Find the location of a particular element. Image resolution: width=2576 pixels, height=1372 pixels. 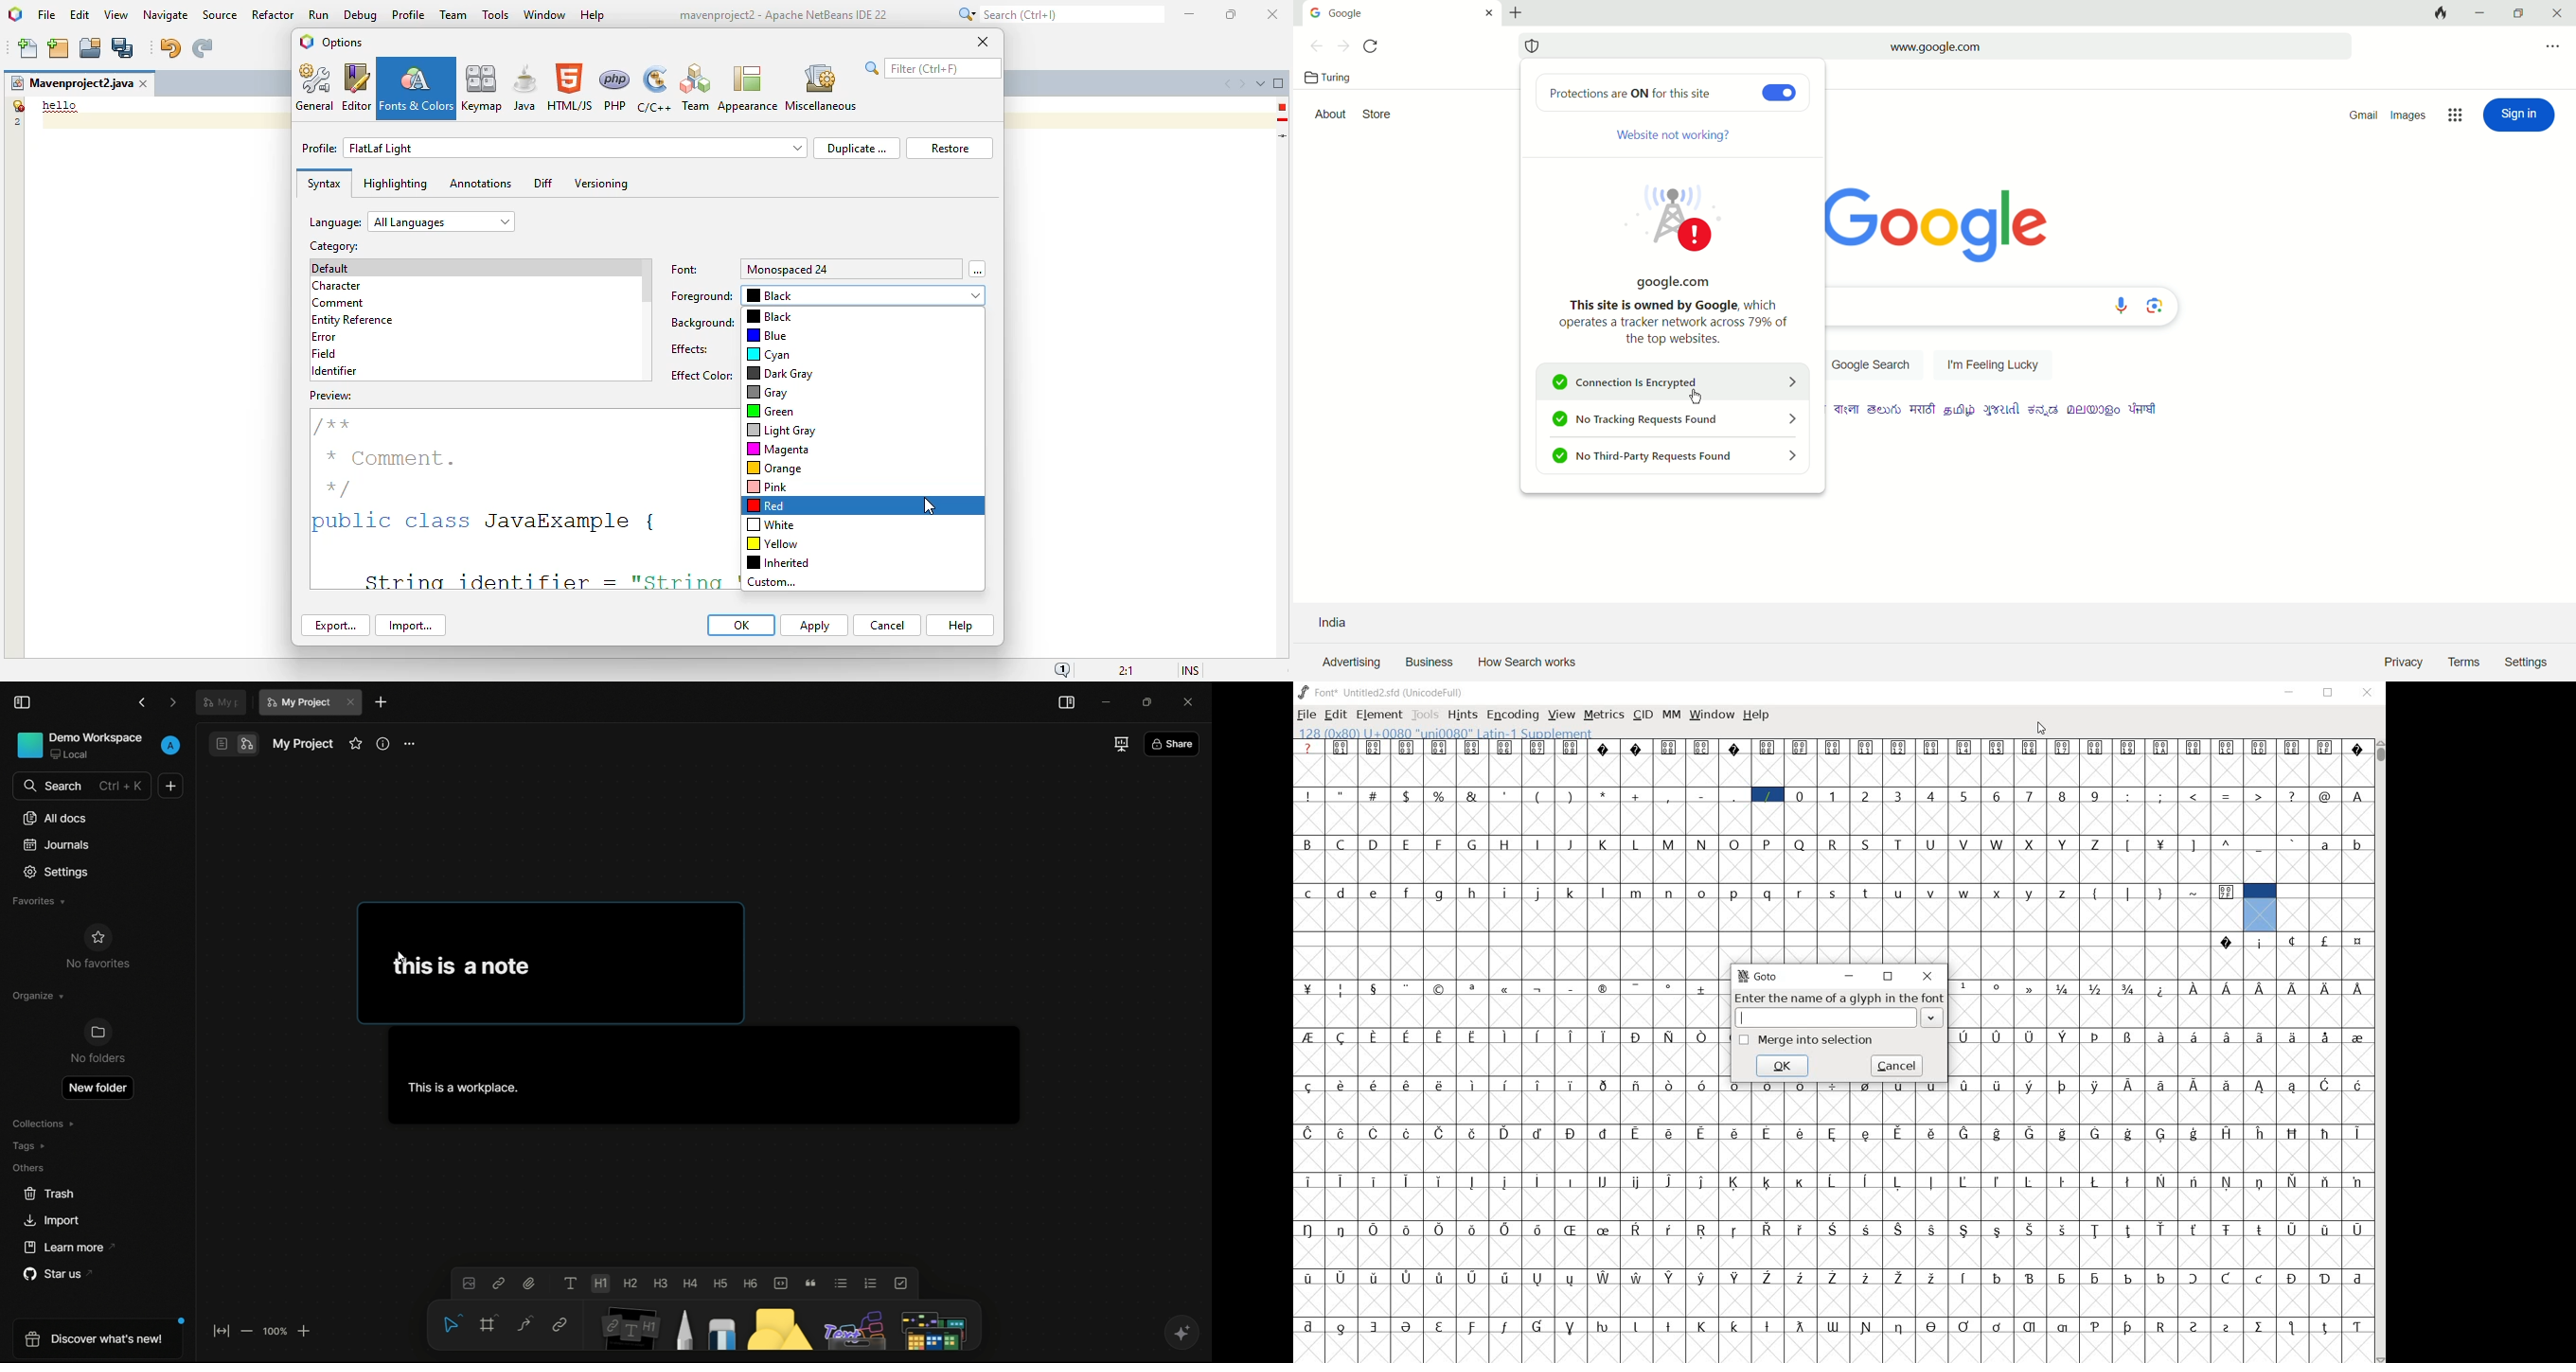

I is located at coordinates (1539, 844).